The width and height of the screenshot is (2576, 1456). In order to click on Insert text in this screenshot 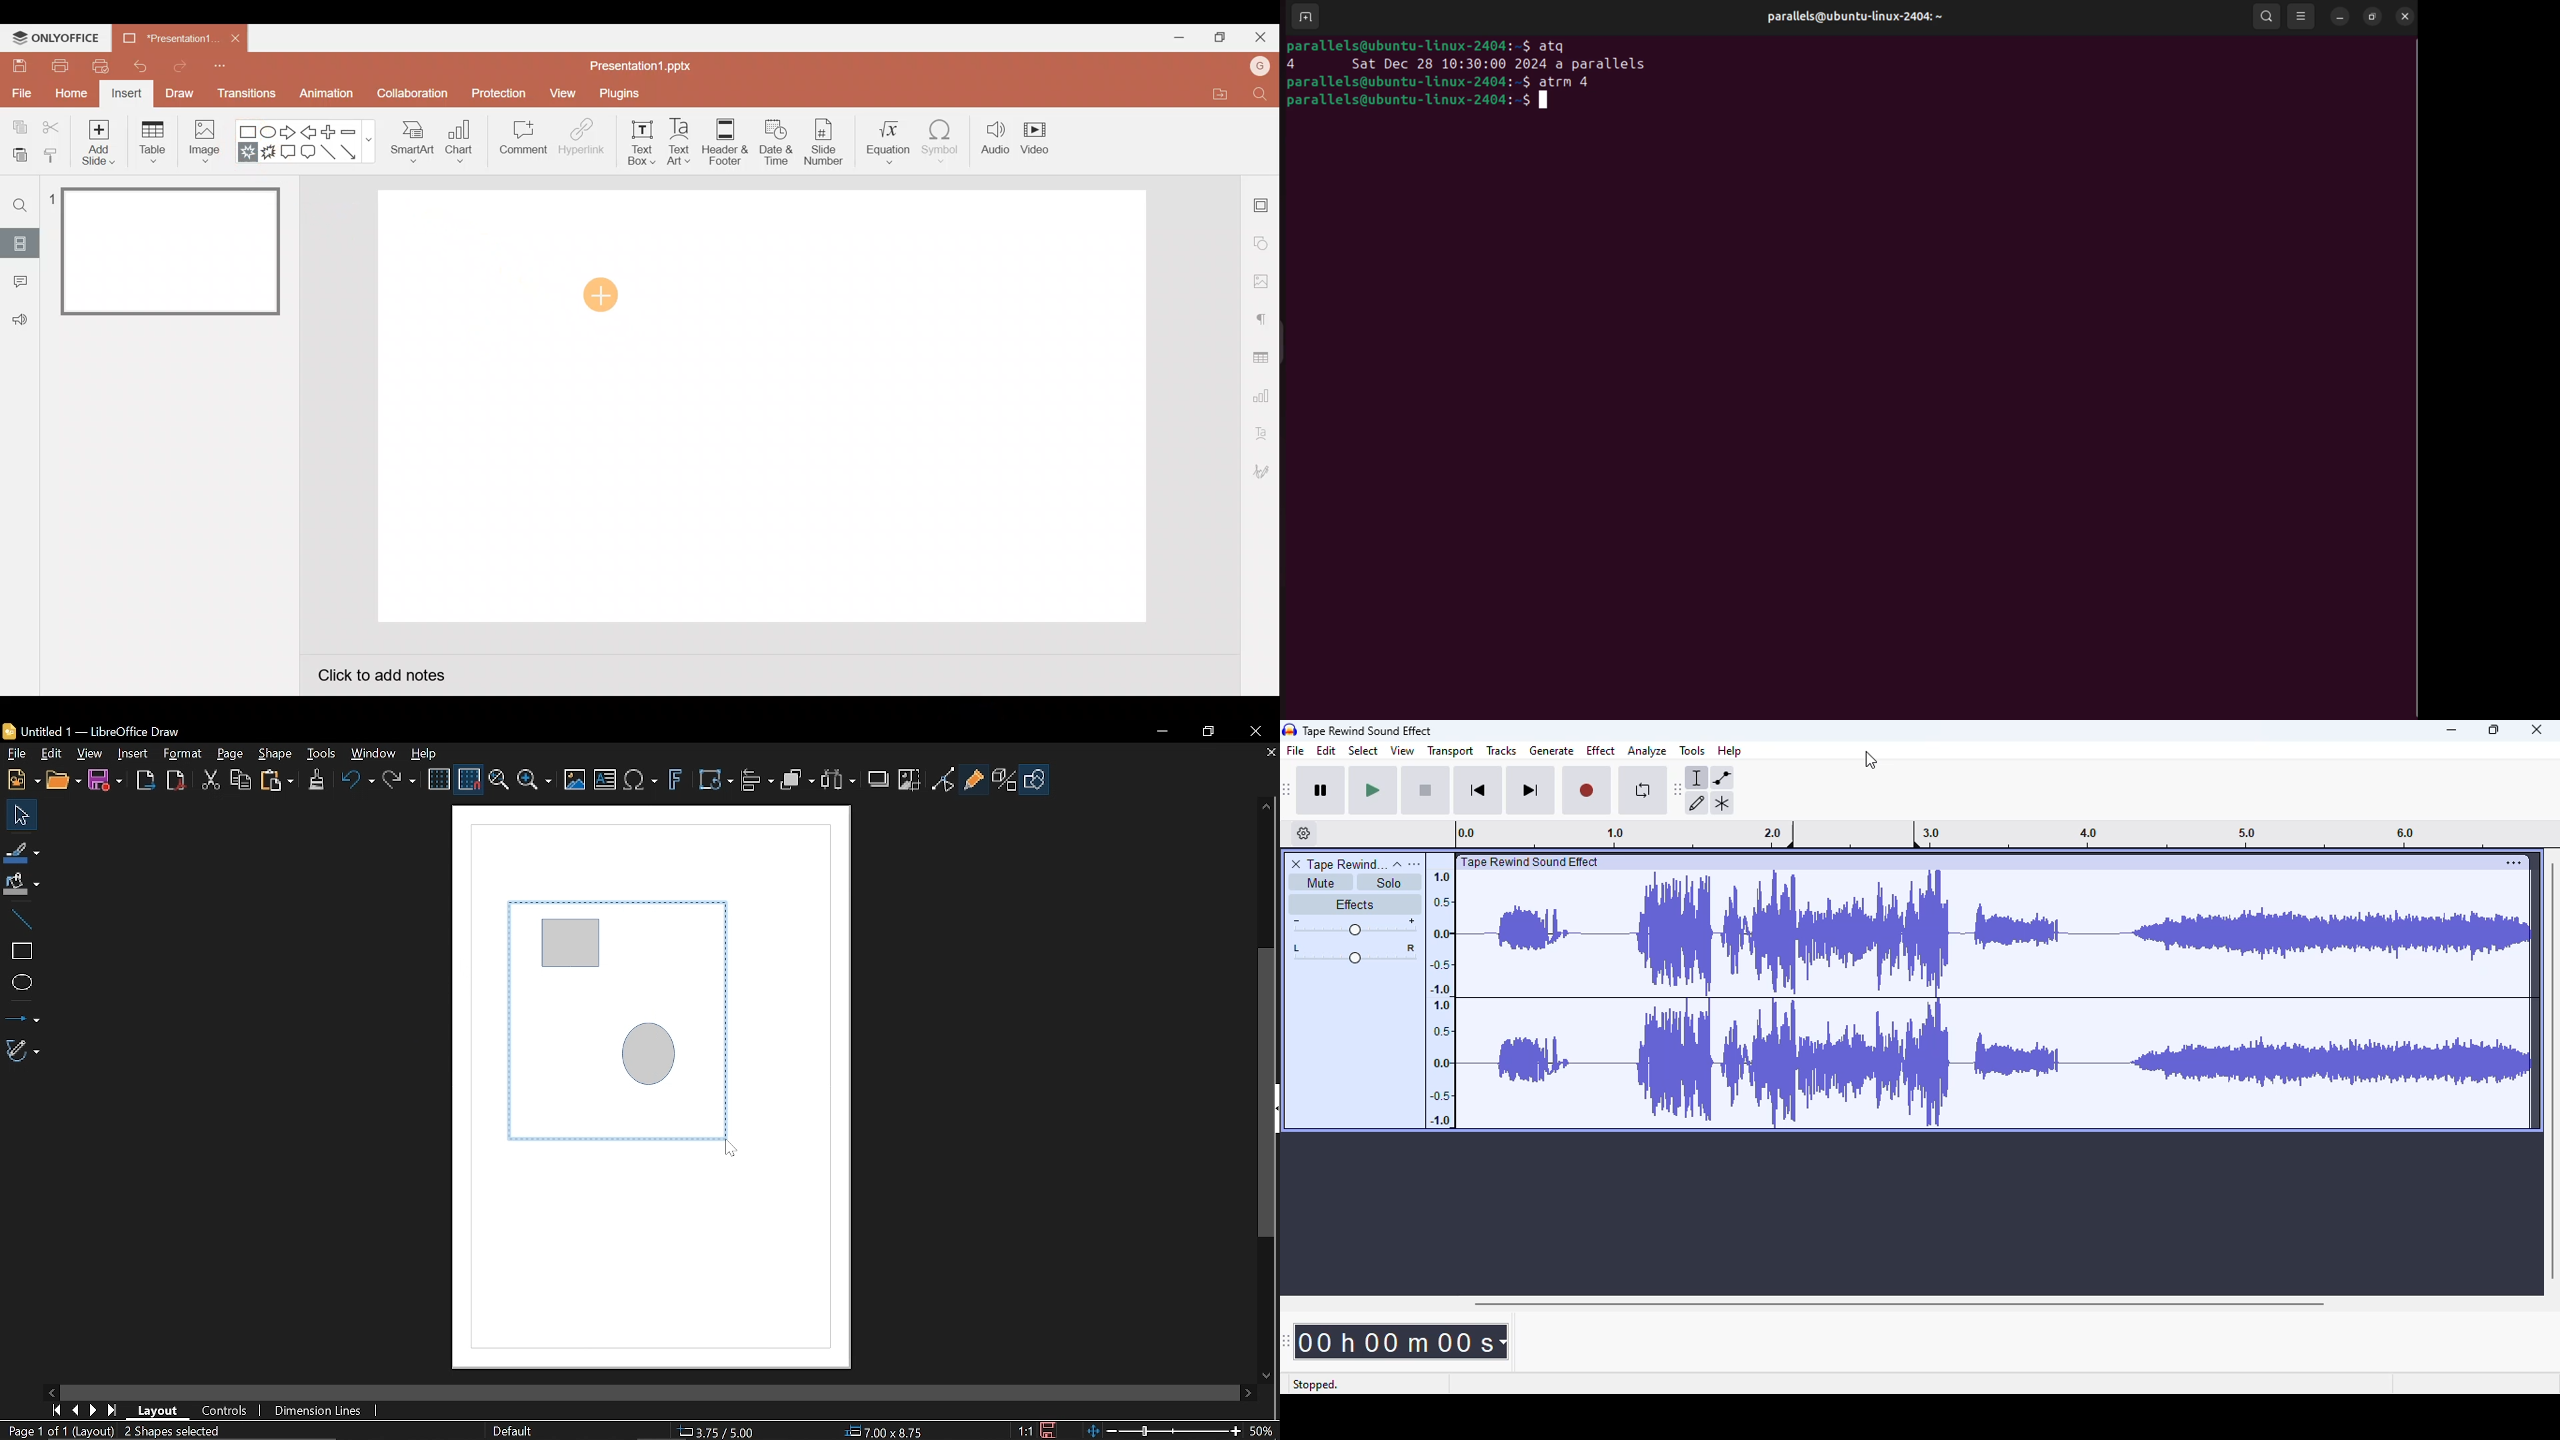, I will do `click(606, 780)`.